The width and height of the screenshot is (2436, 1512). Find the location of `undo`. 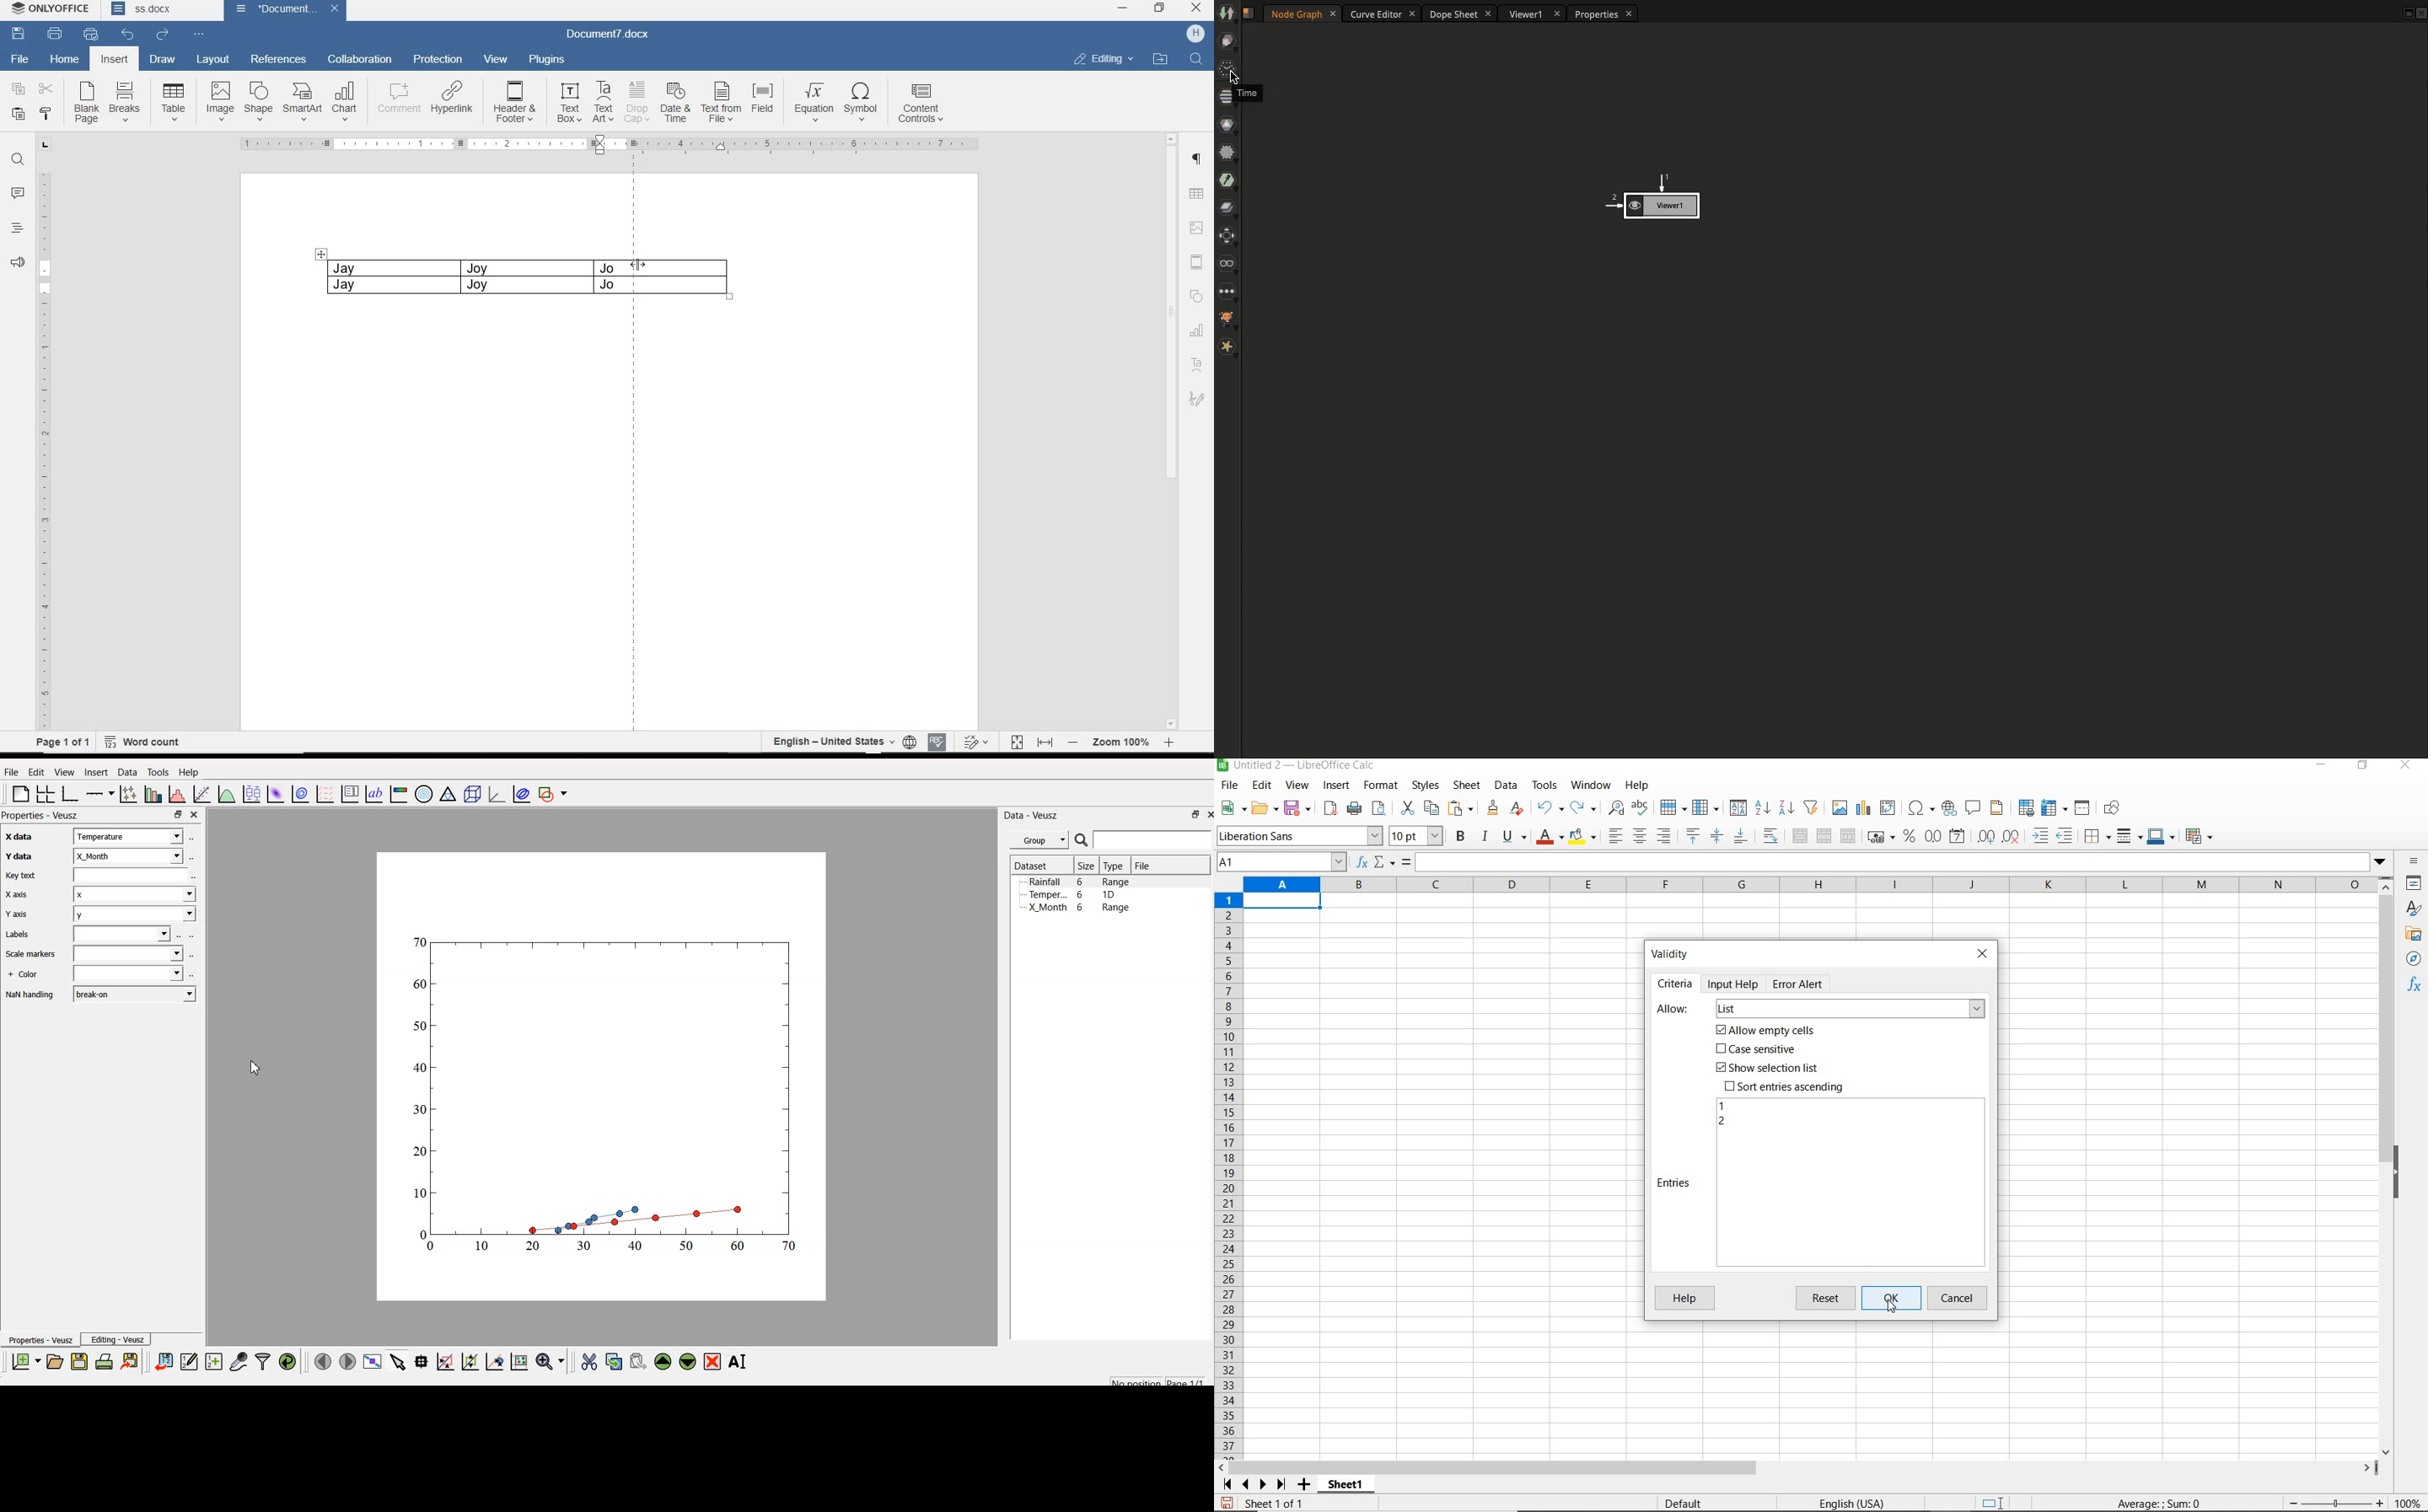

undo is located at coordinates (1549, 808).